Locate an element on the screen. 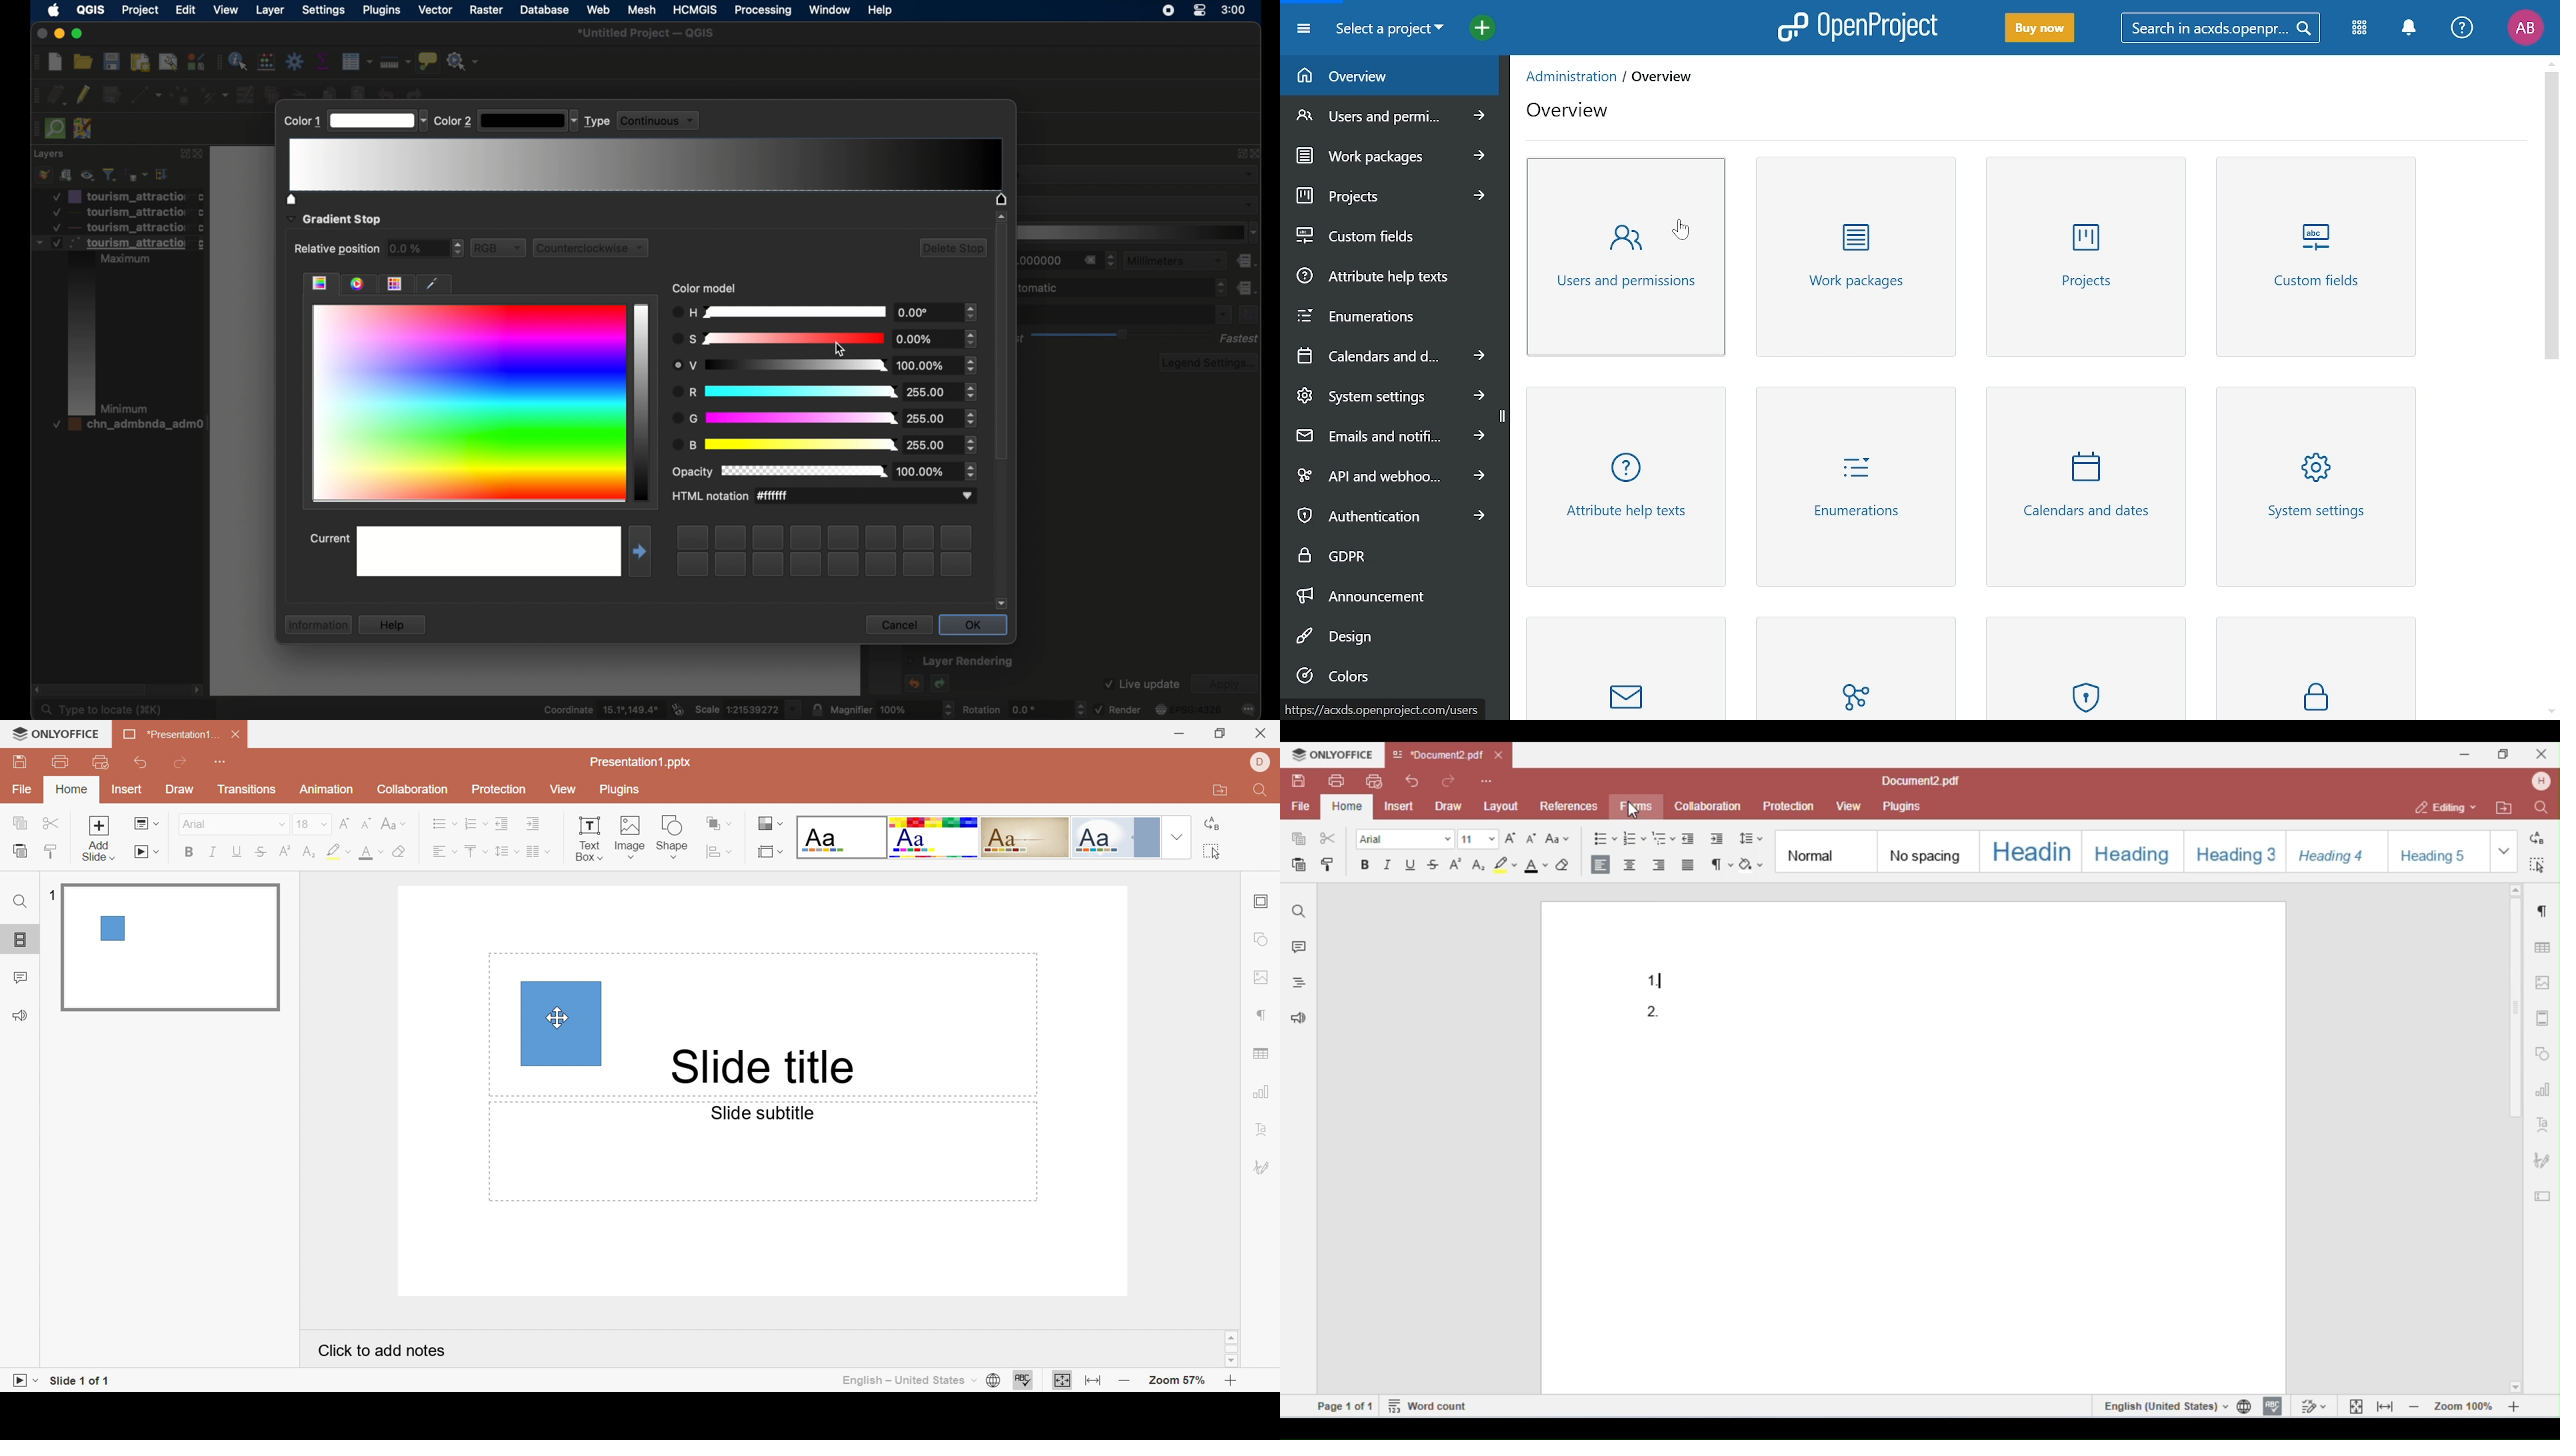  Slide settings is located at coordinates (1263, 903).